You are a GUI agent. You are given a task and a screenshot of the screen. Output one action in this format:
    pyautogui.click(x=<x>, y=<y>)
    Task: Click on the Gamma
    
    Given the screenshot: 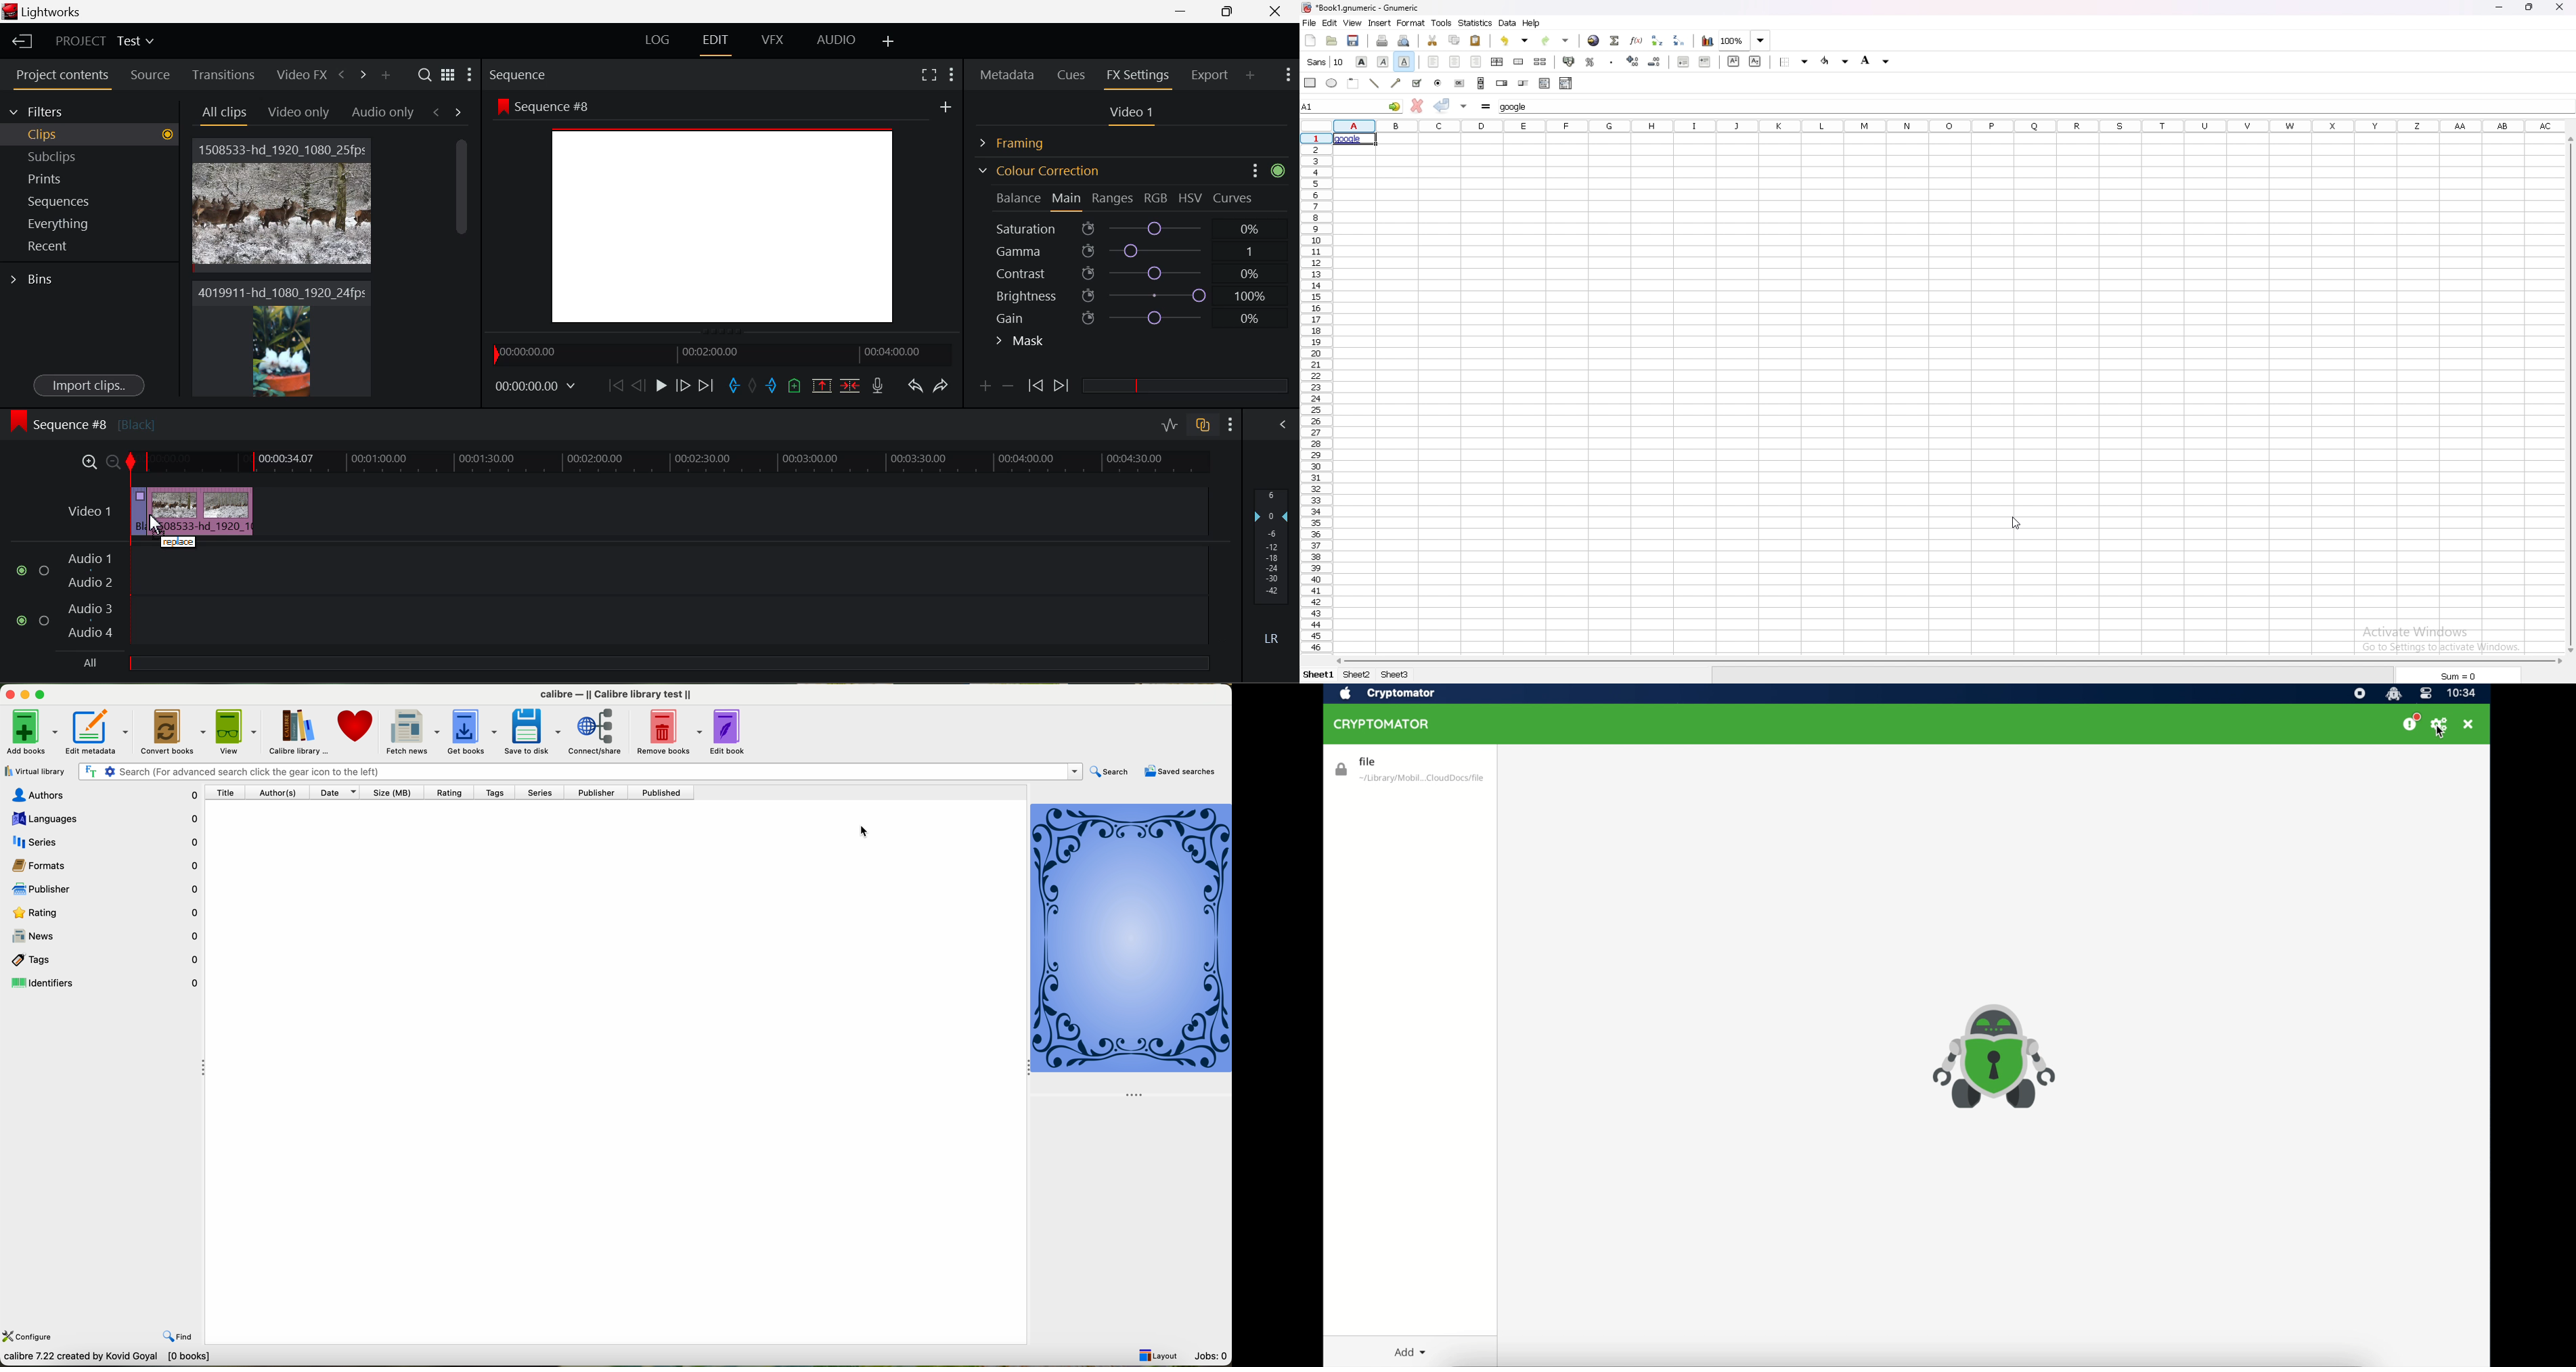 What is the action you would take?
    pyautogui.click(x=1134, y=251)
    